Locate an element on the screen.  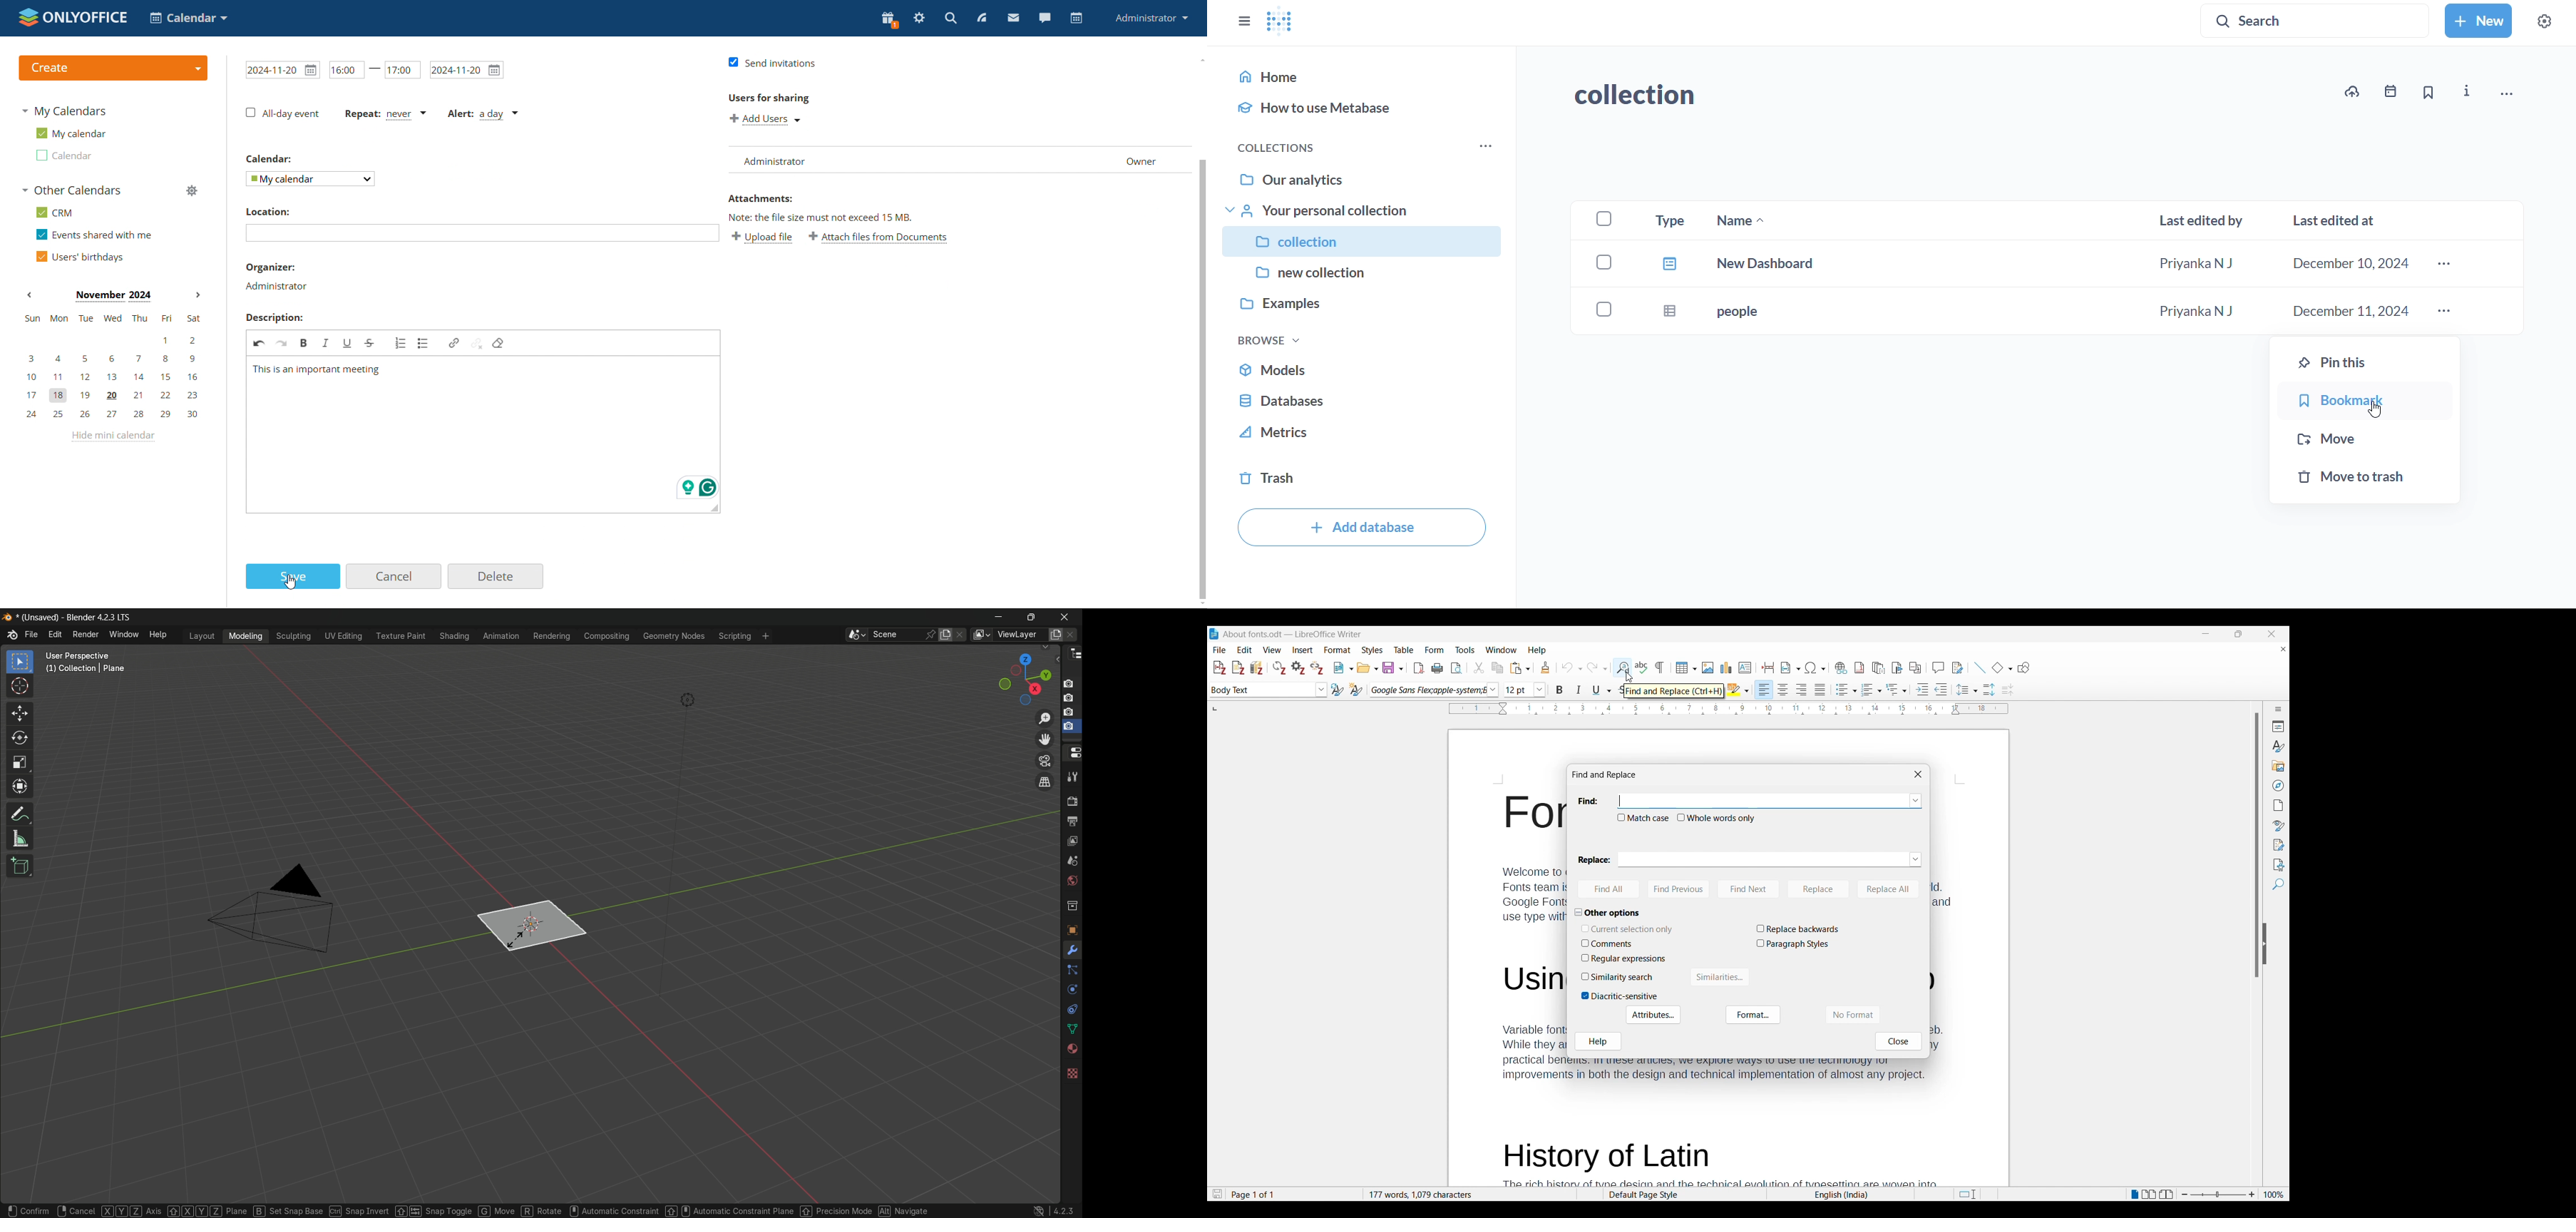
Software and project name is located at coordinates (1293, 634).